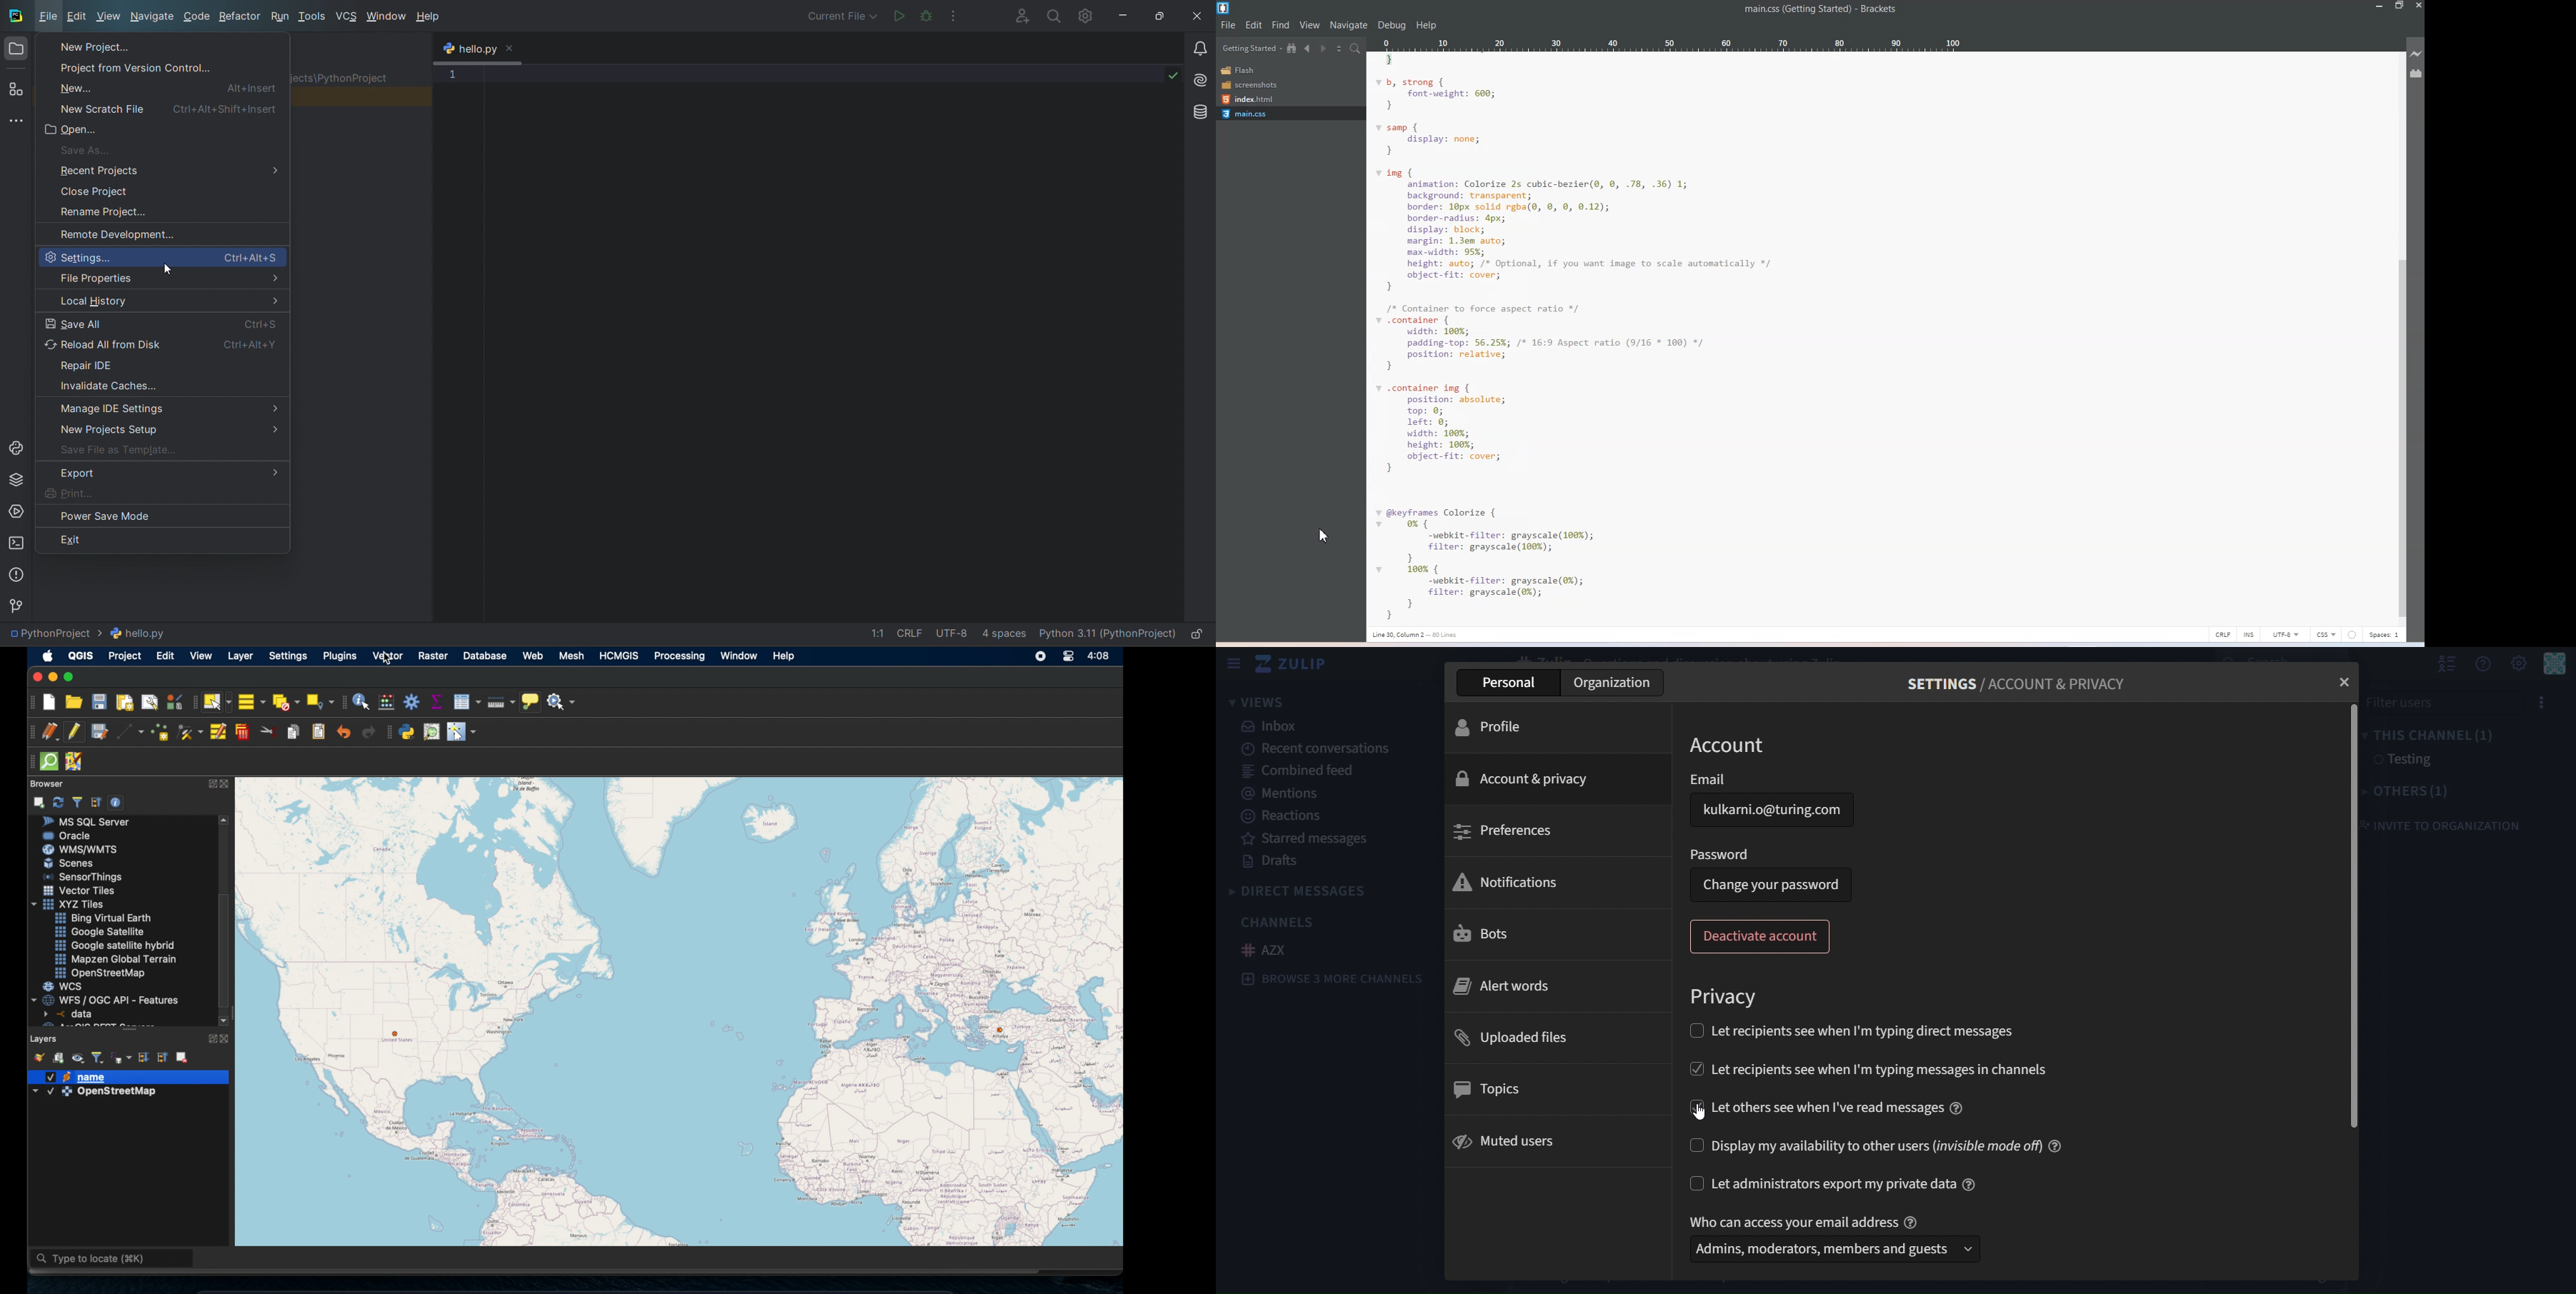 The image size is (2576, 1316). What do you see at coordinates (1252, 48) in the screenshot?
I see `Getting started` at bounding box center [1252, 48].